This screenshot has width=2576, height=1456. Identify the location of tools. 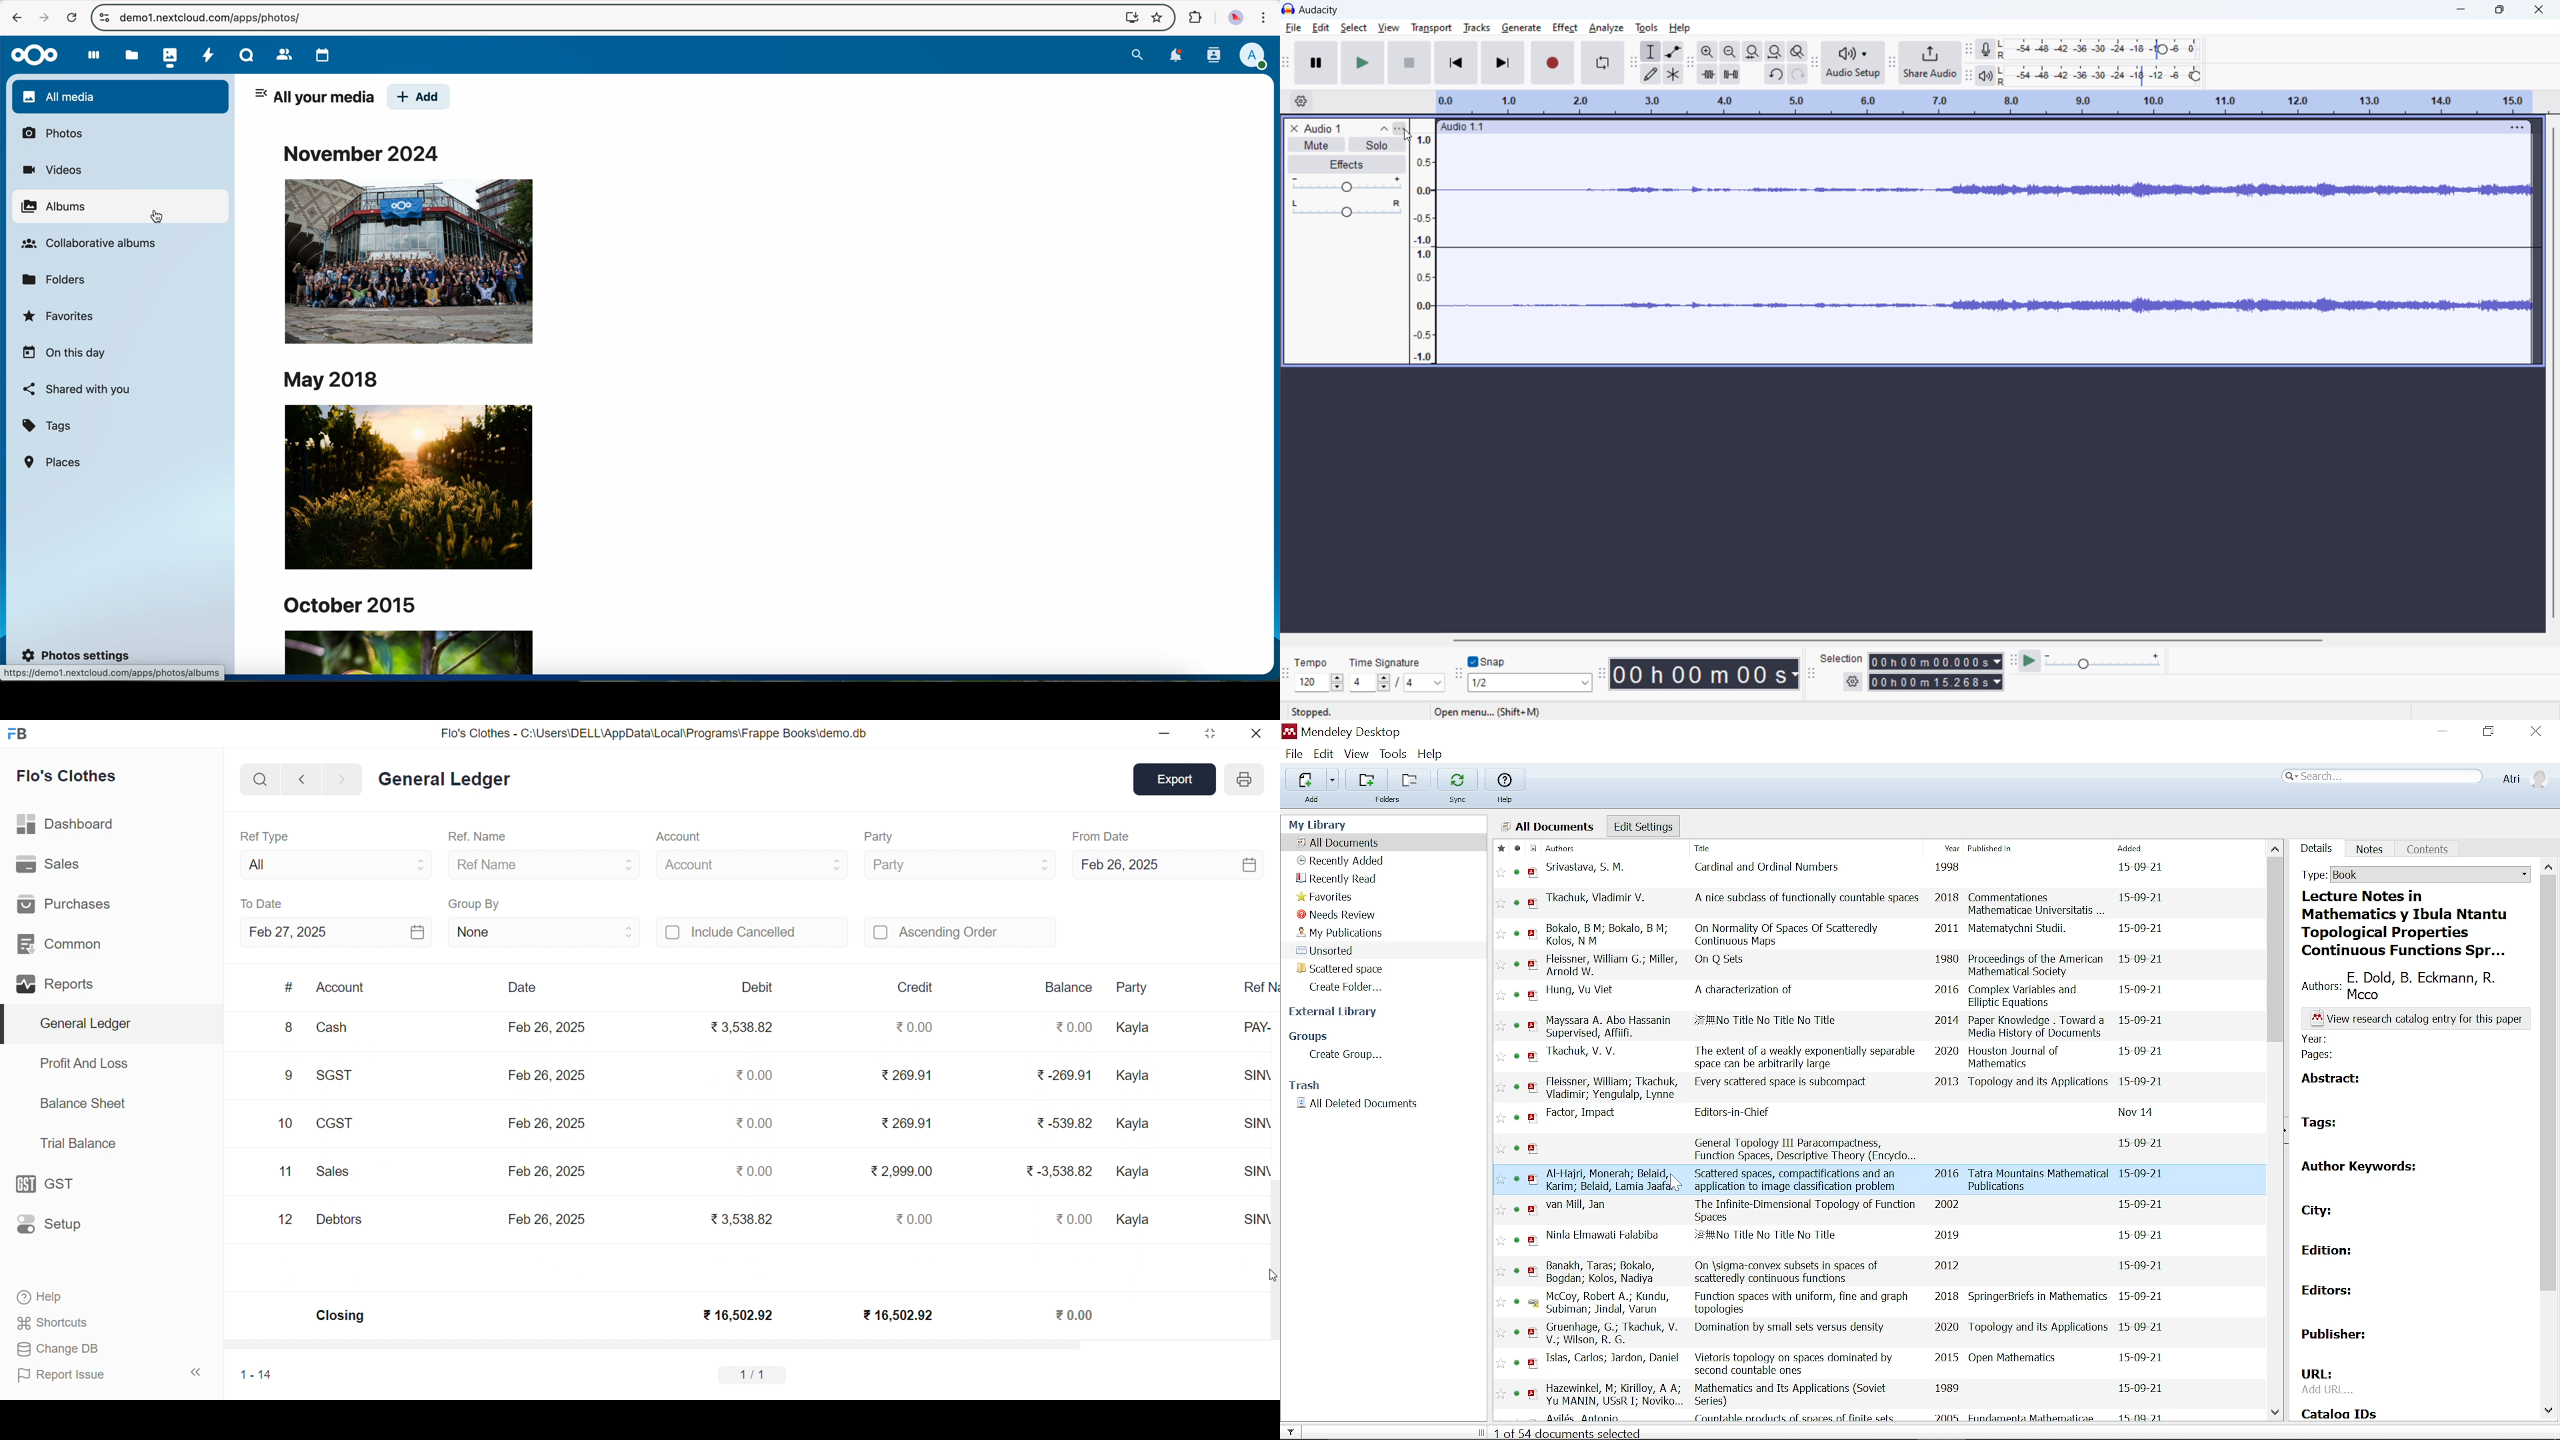
(1646, 27).